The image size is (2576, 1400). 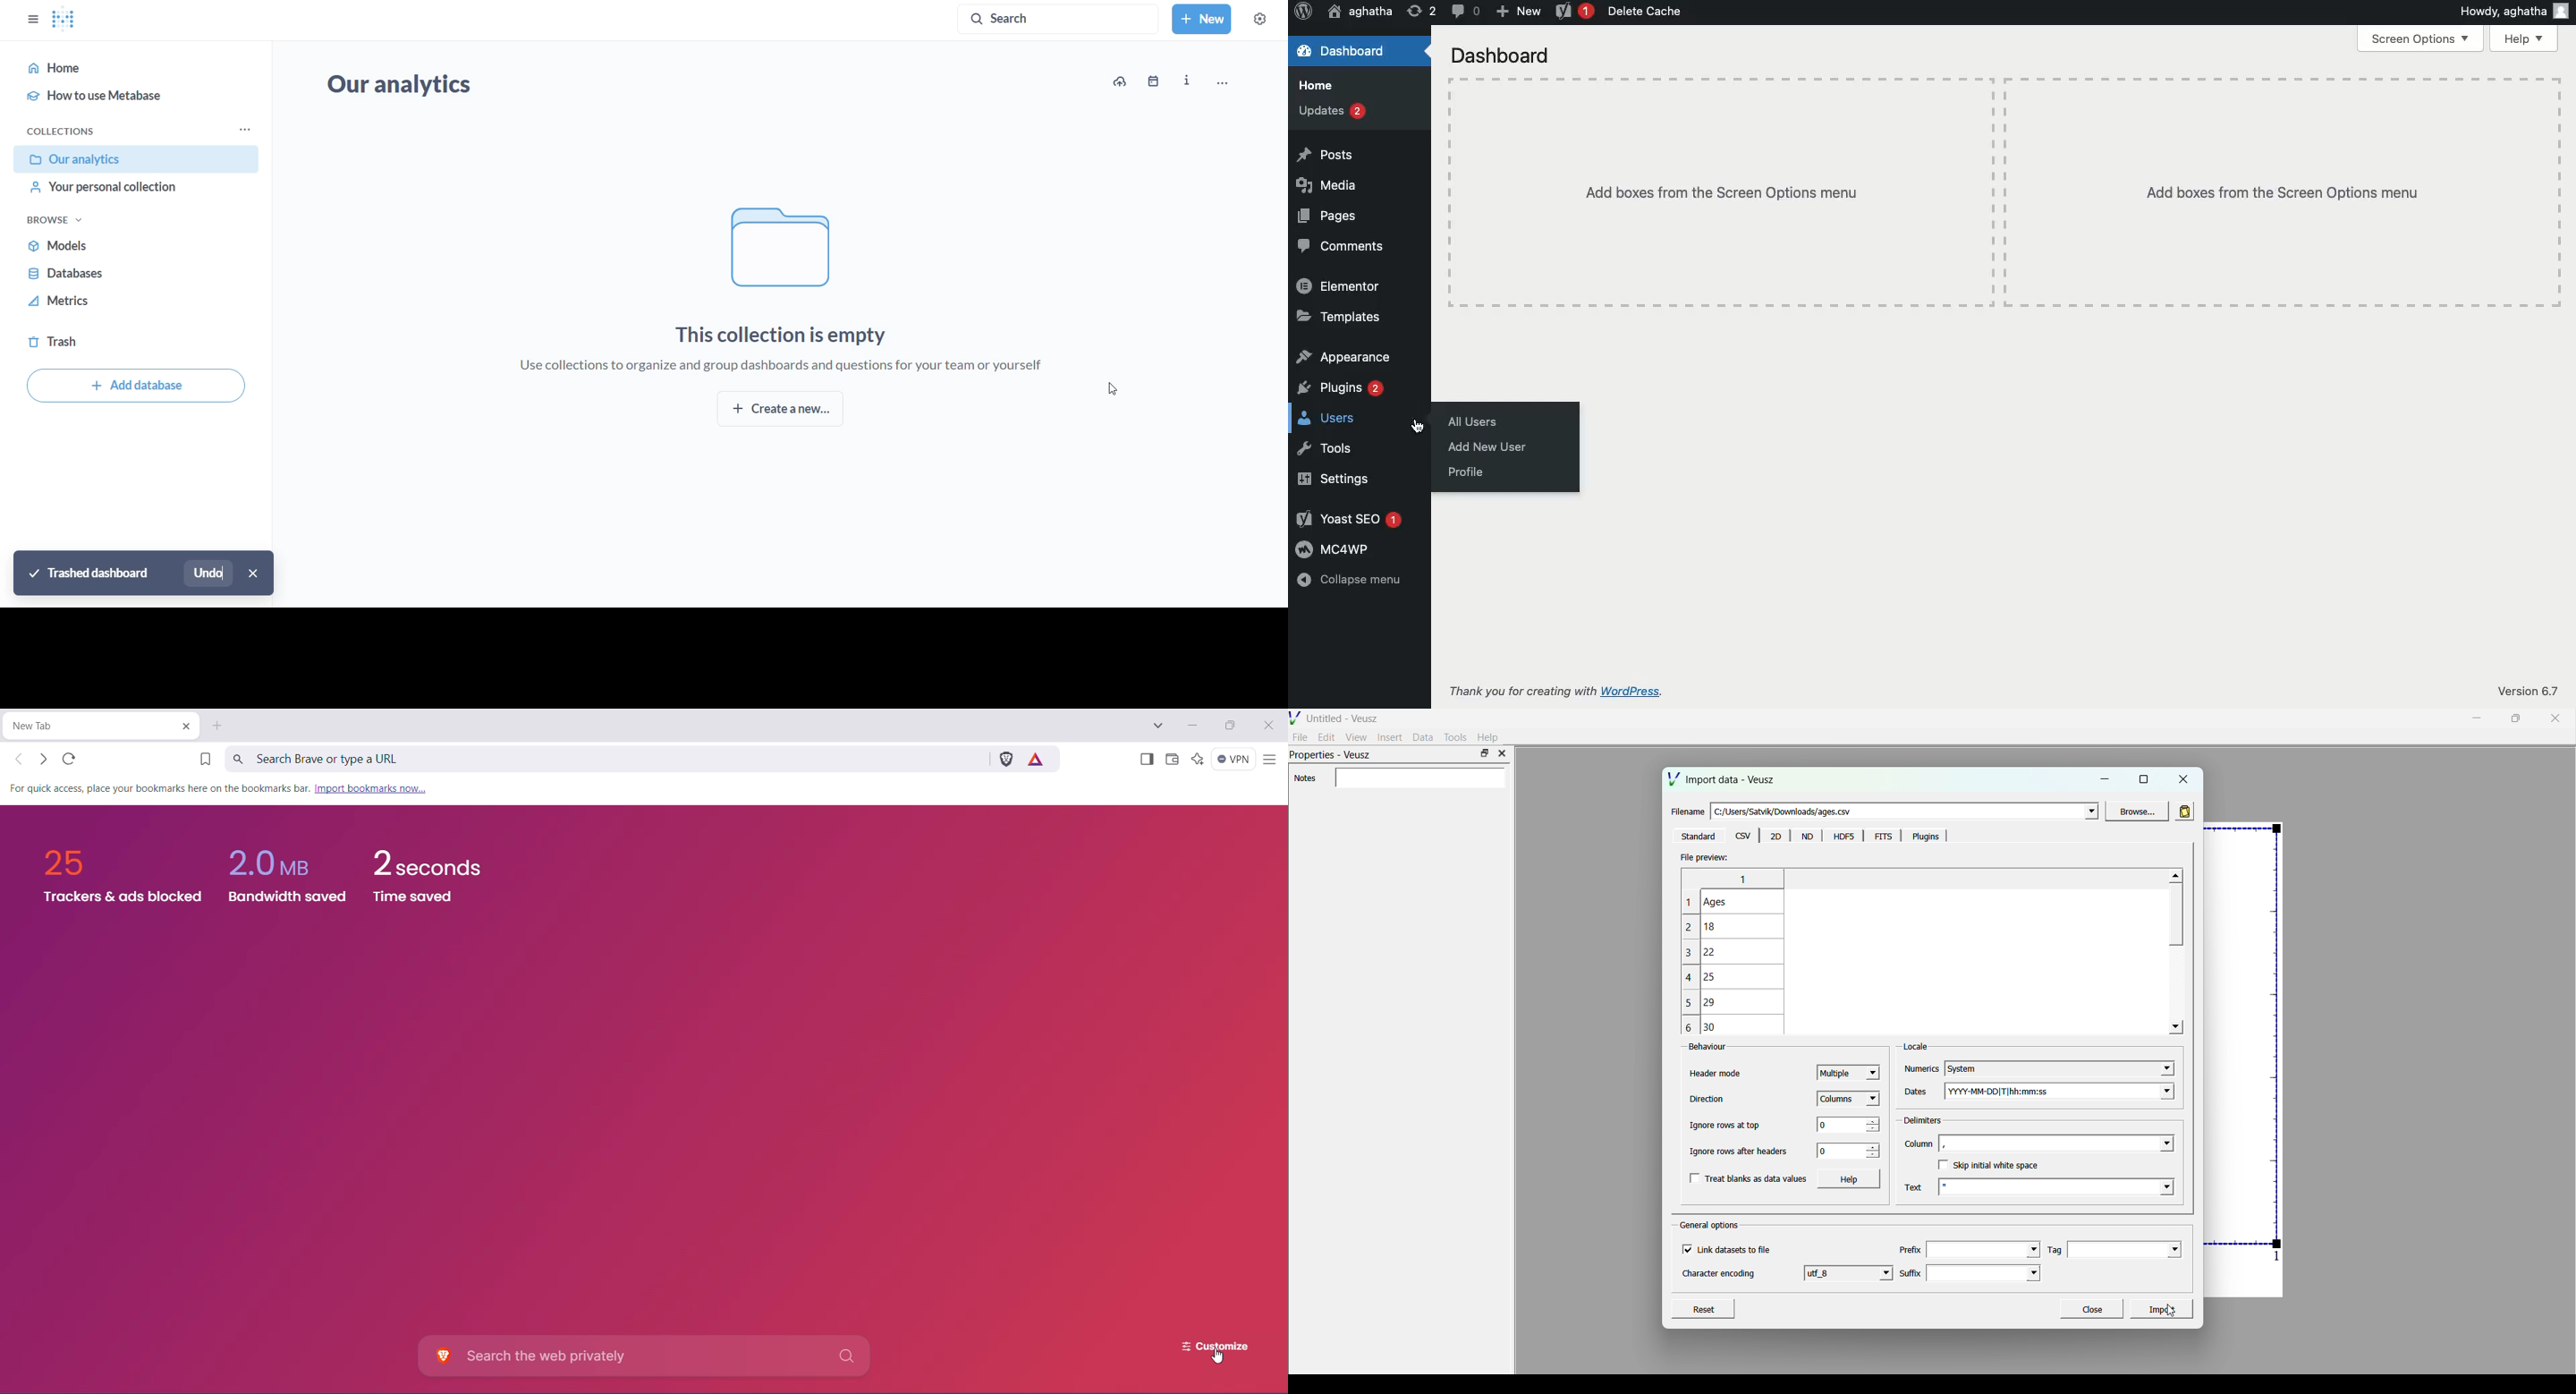 What do you see at coordinates (1918, 1144) in the screenshot?
I see `Column` at bounding box center [1918, 1144].